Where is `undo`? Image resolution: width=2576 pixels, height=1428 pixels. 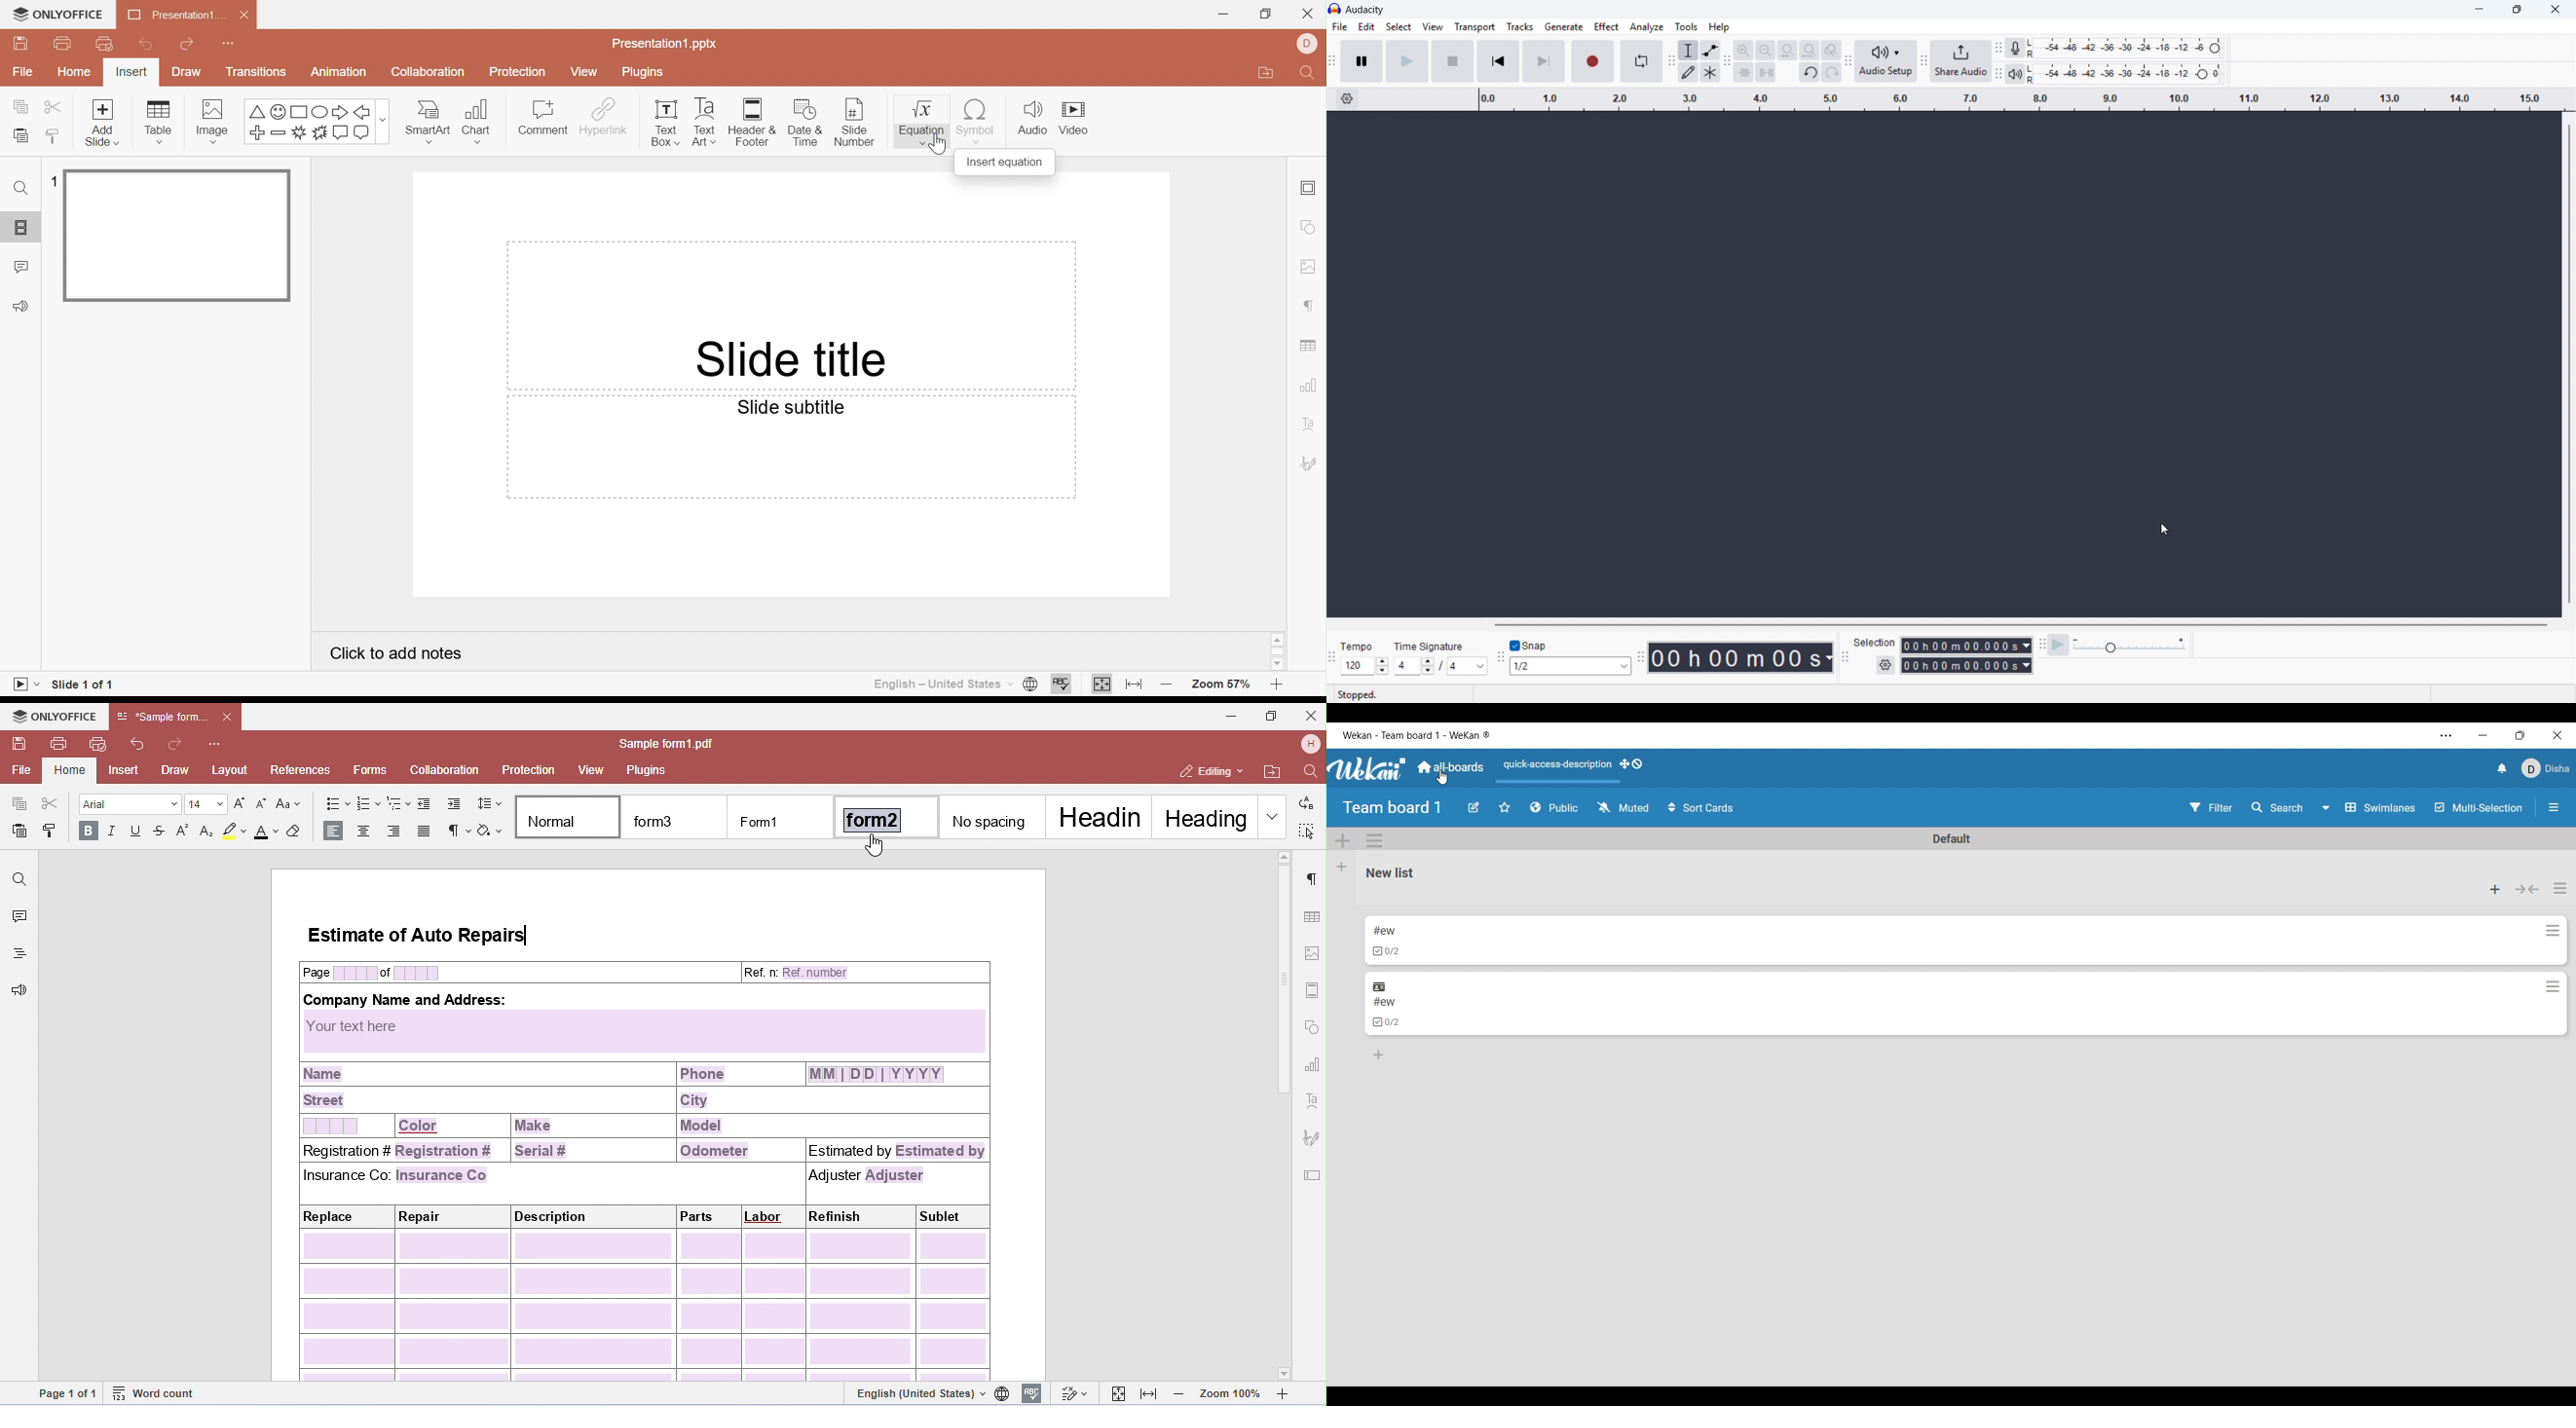 undo is located at coordinates (1810, 73).